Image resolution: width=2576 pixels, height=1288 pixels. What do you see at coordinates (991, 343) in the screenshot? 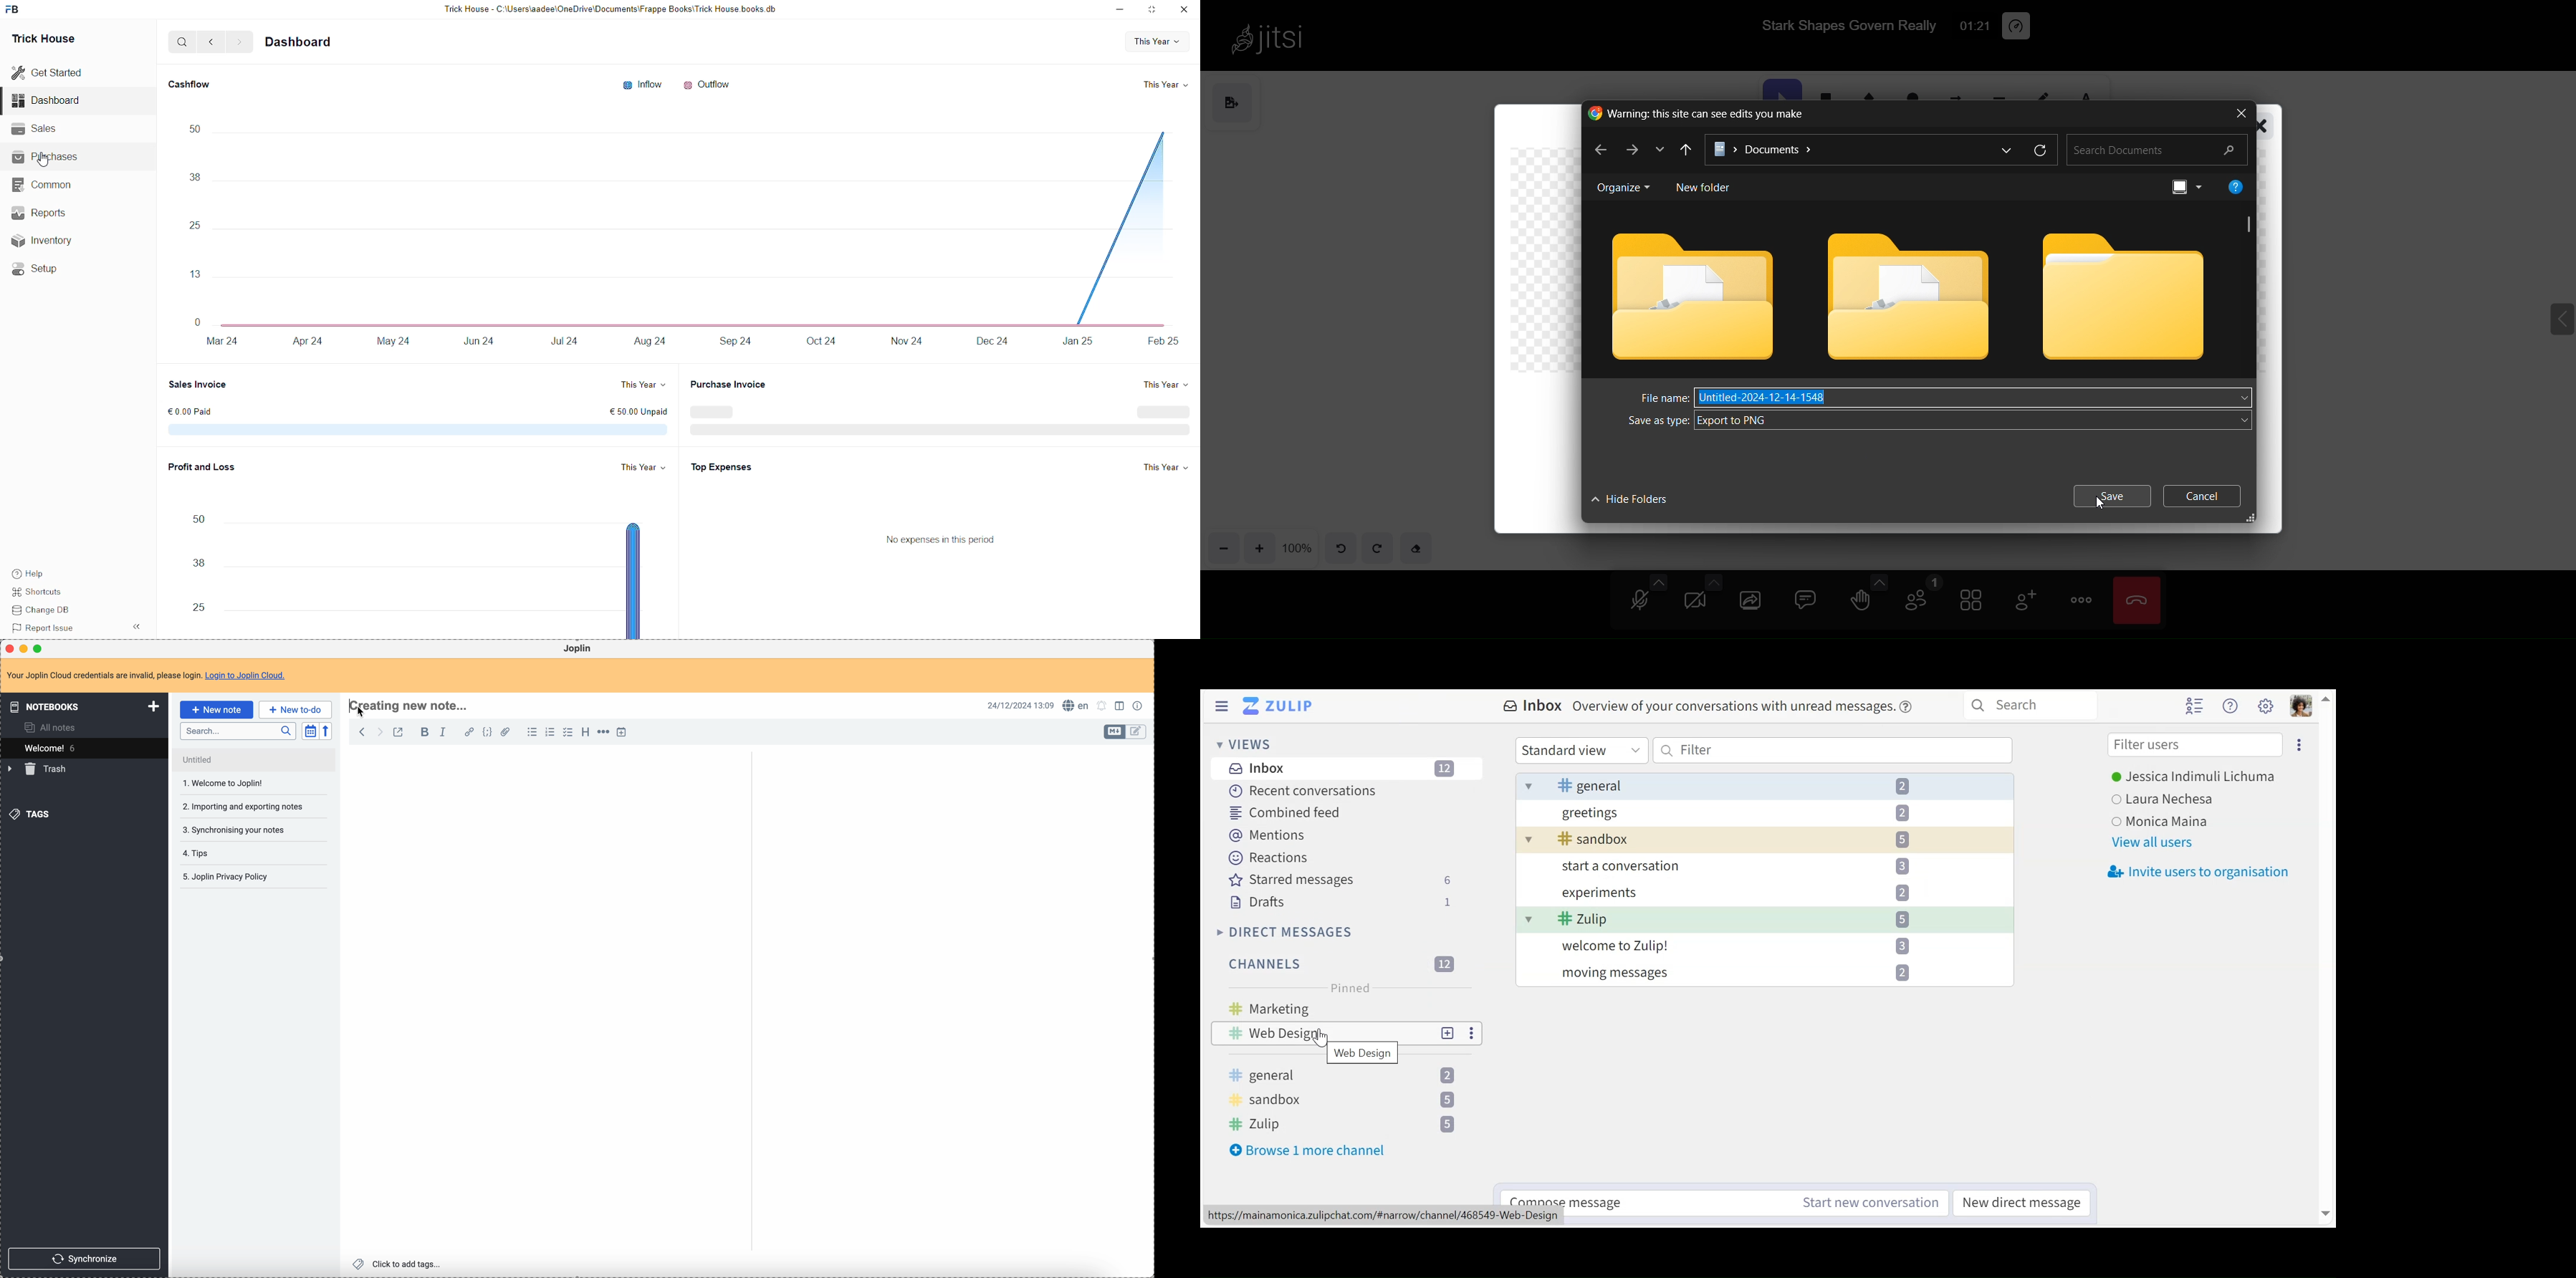
I see `Dec 24` at bounding box center [991, 343].